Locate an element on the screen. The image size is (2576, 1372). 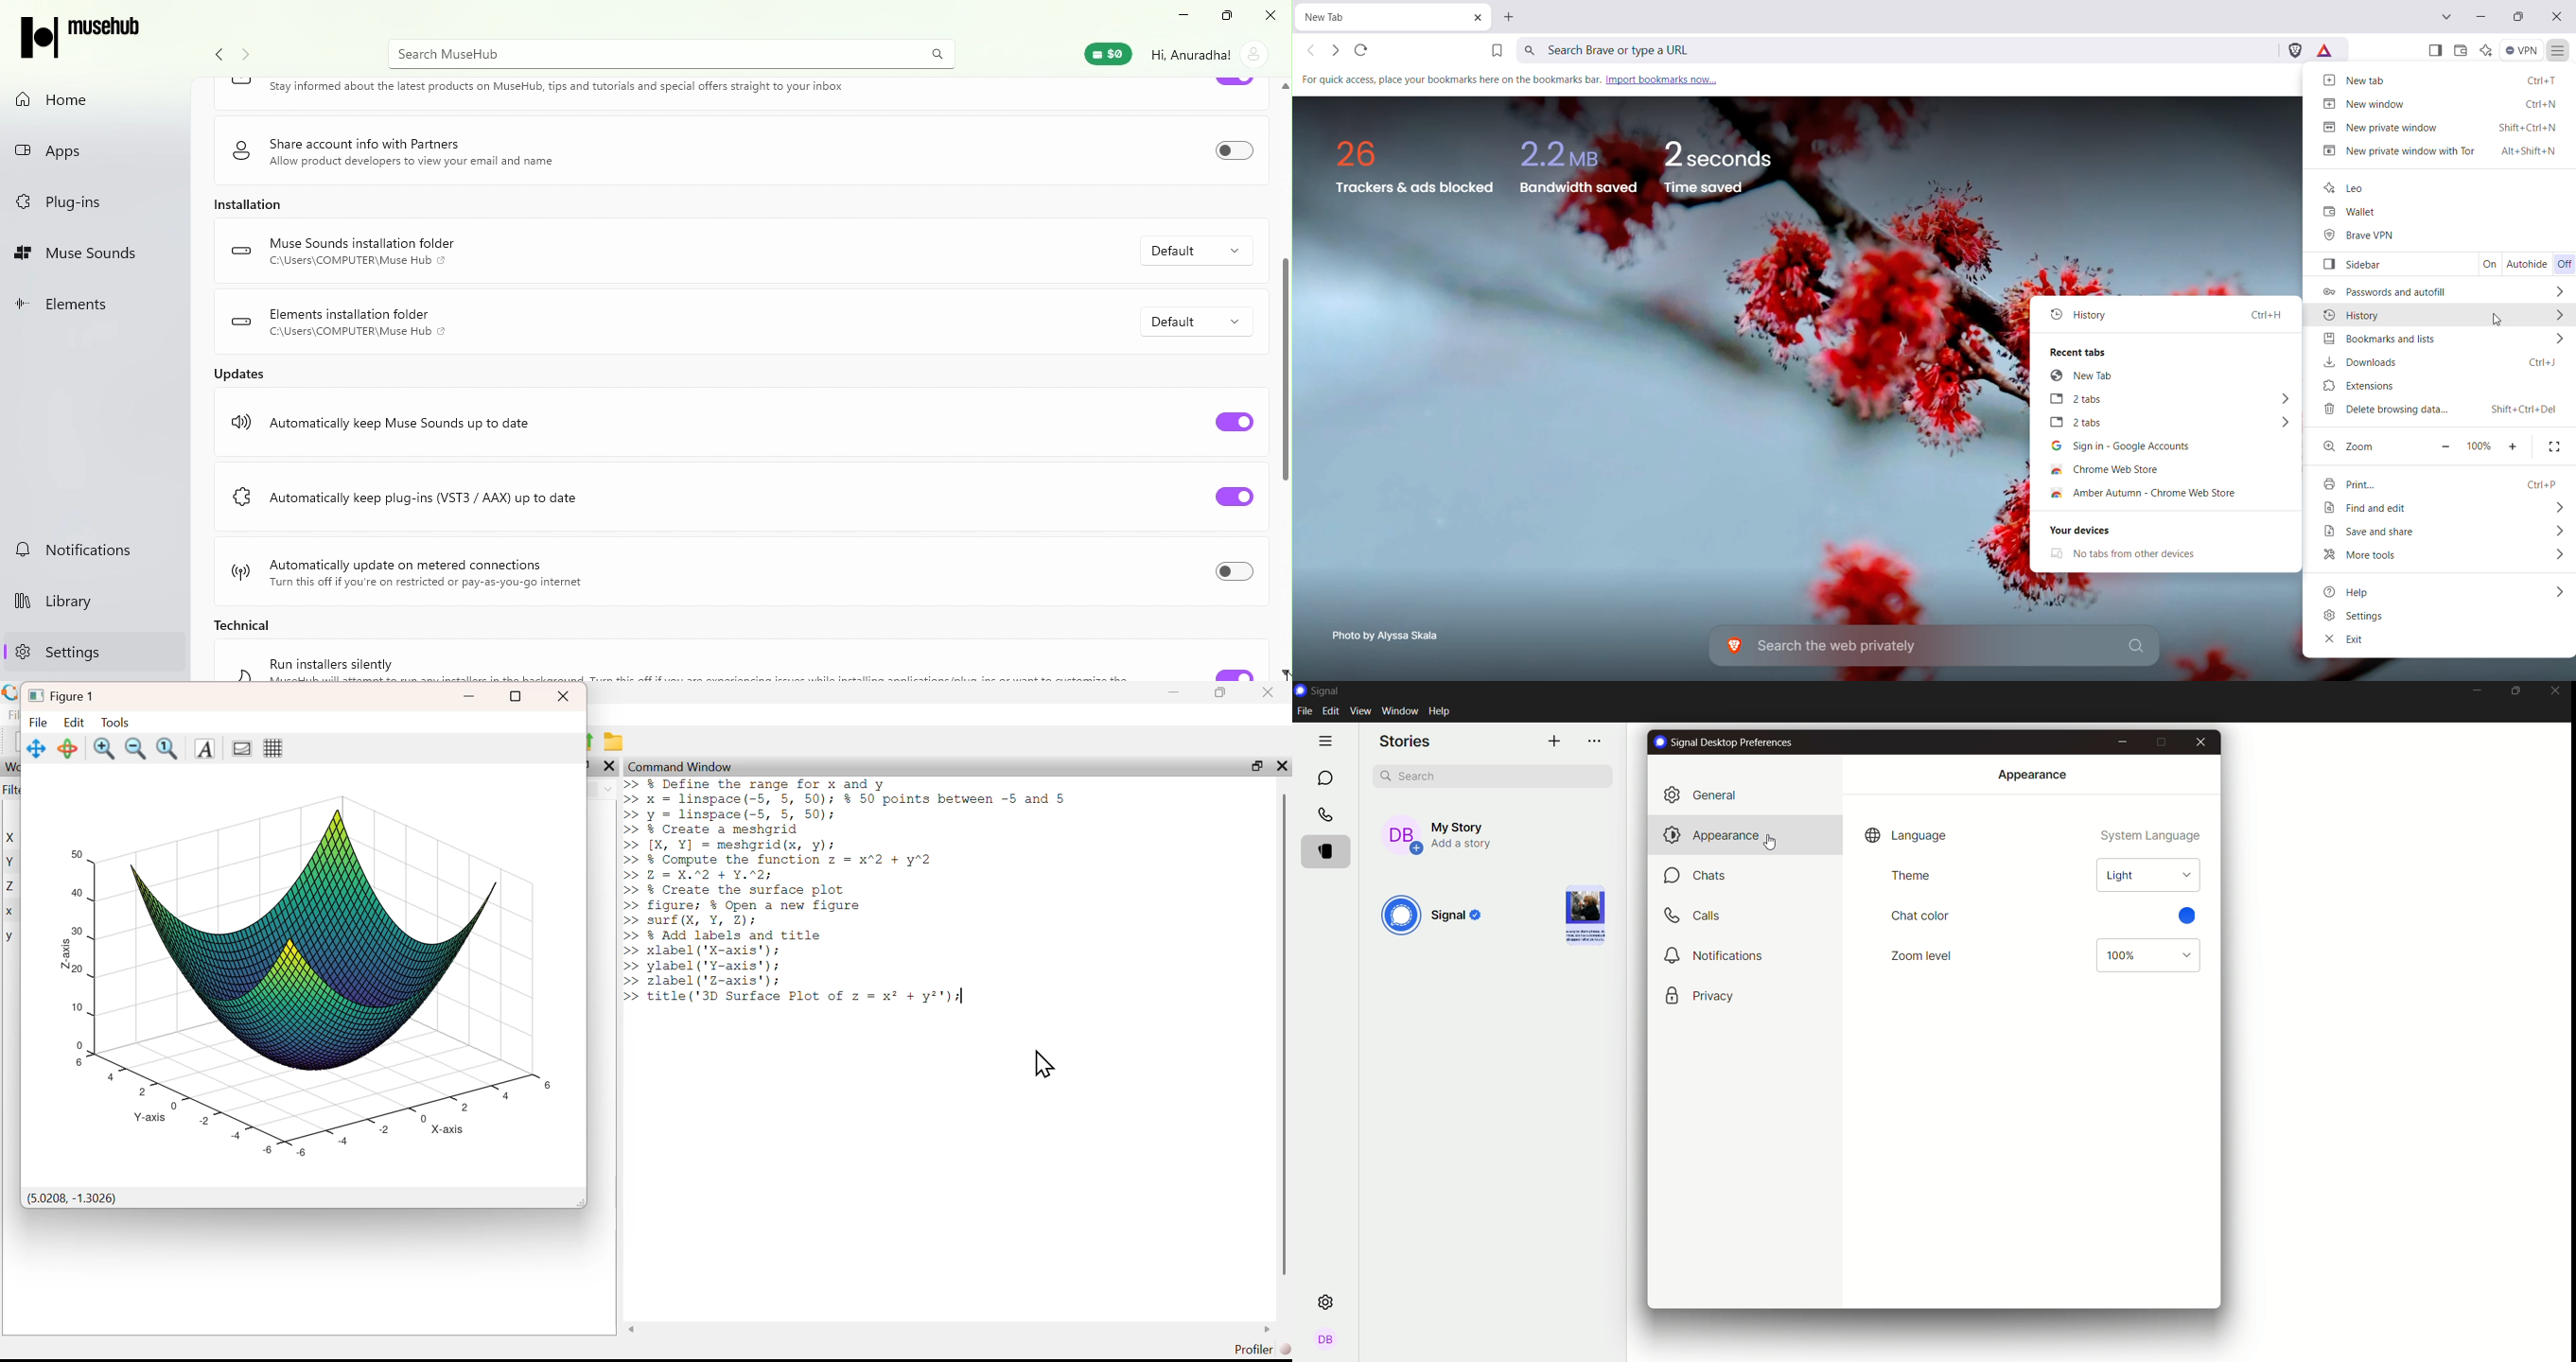
logo  is located at coordinates (241, 248).